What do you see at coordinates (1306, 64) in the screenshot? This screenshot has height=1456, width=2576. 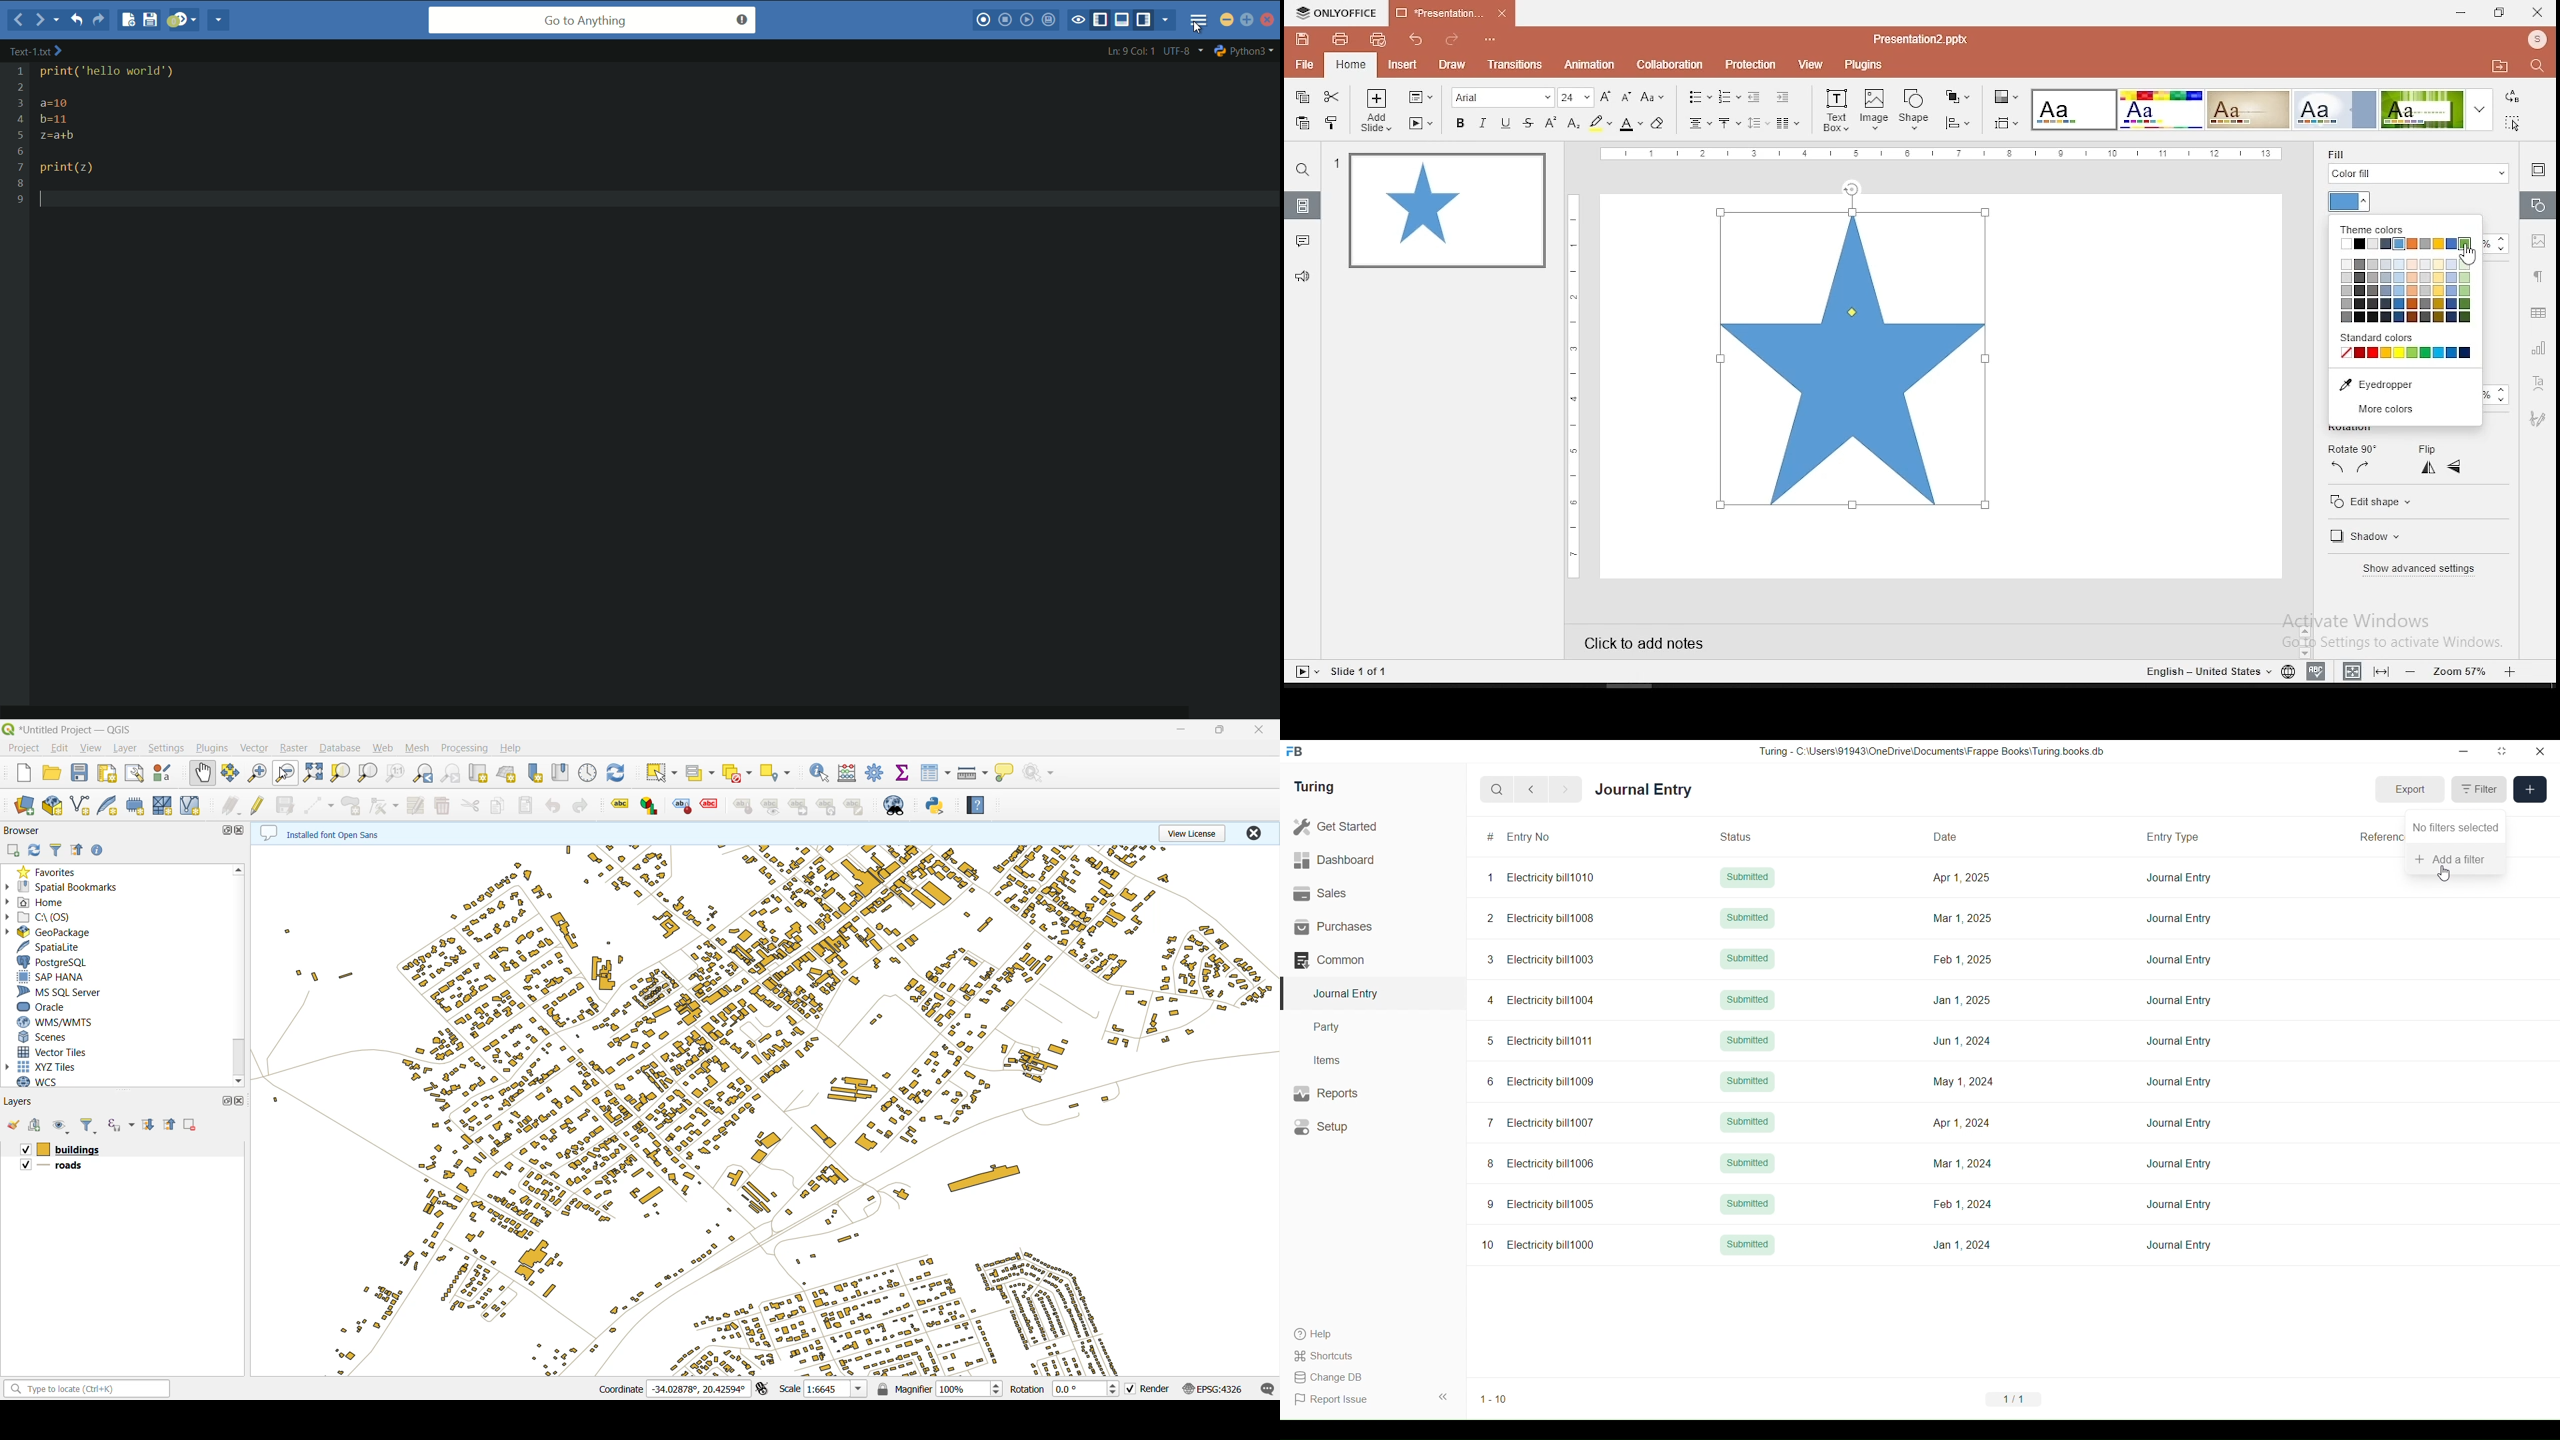 I see `file` at bounding box center [1306, 64].